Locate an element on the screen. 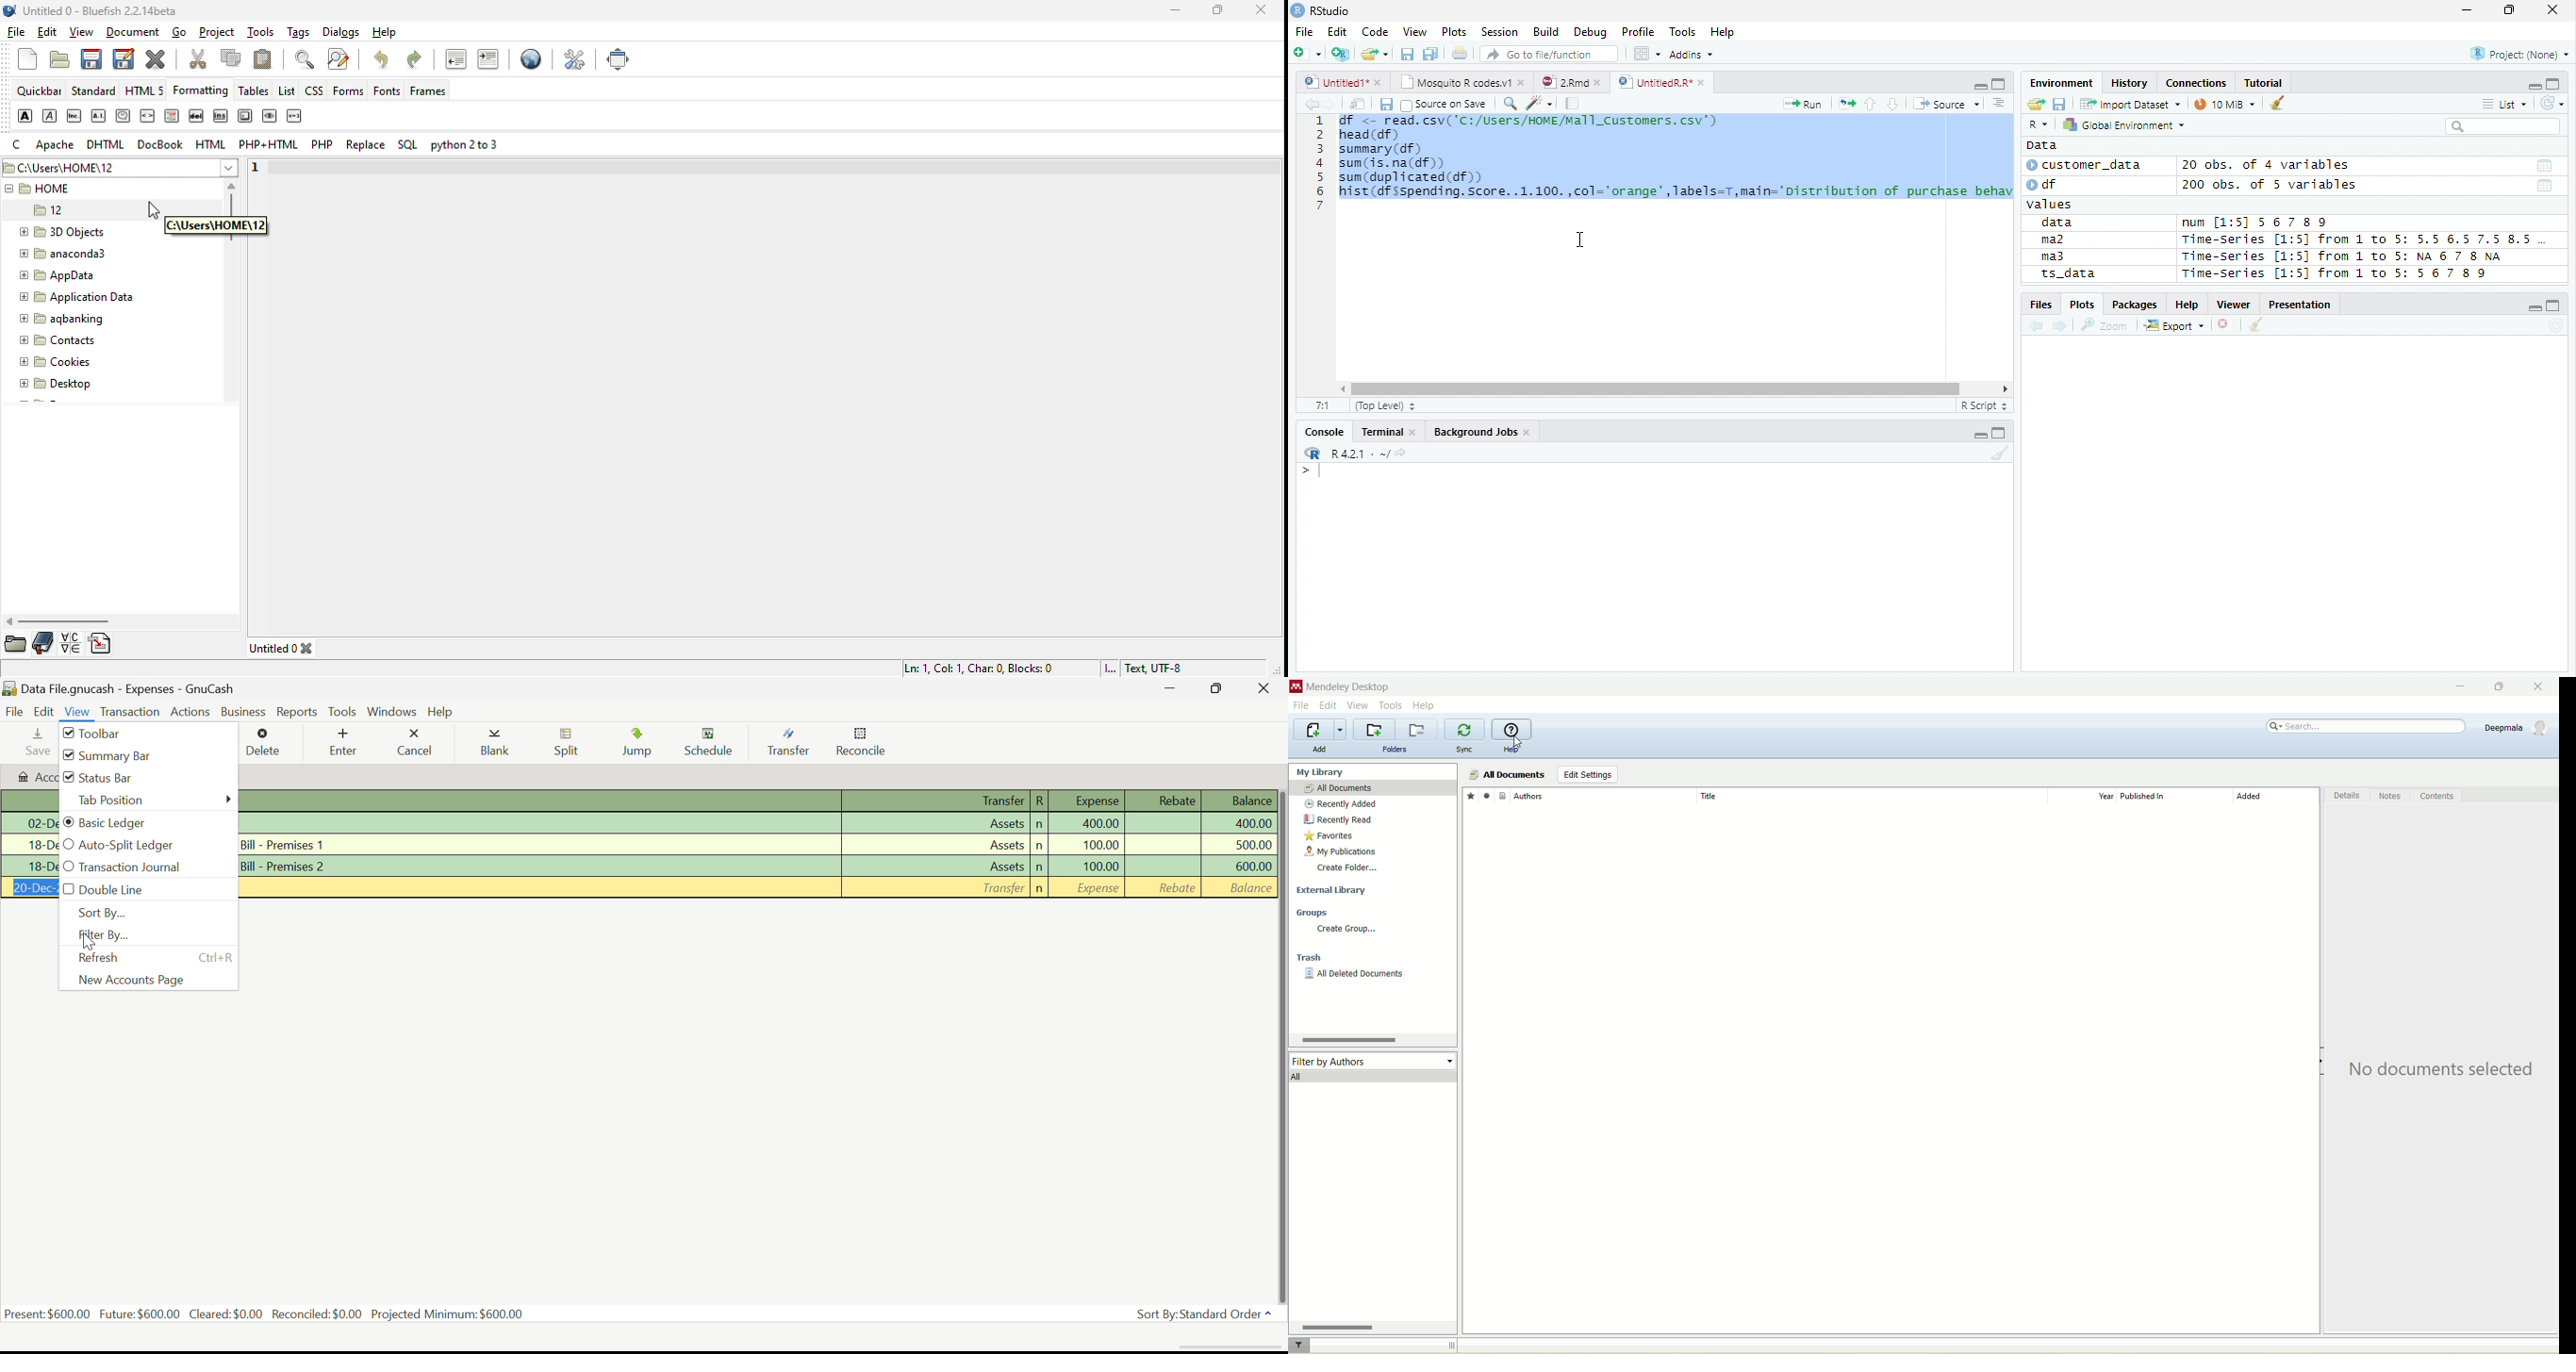 The image size is (2576, 1372). filter by authors is located at coordinates (1374, 1061).